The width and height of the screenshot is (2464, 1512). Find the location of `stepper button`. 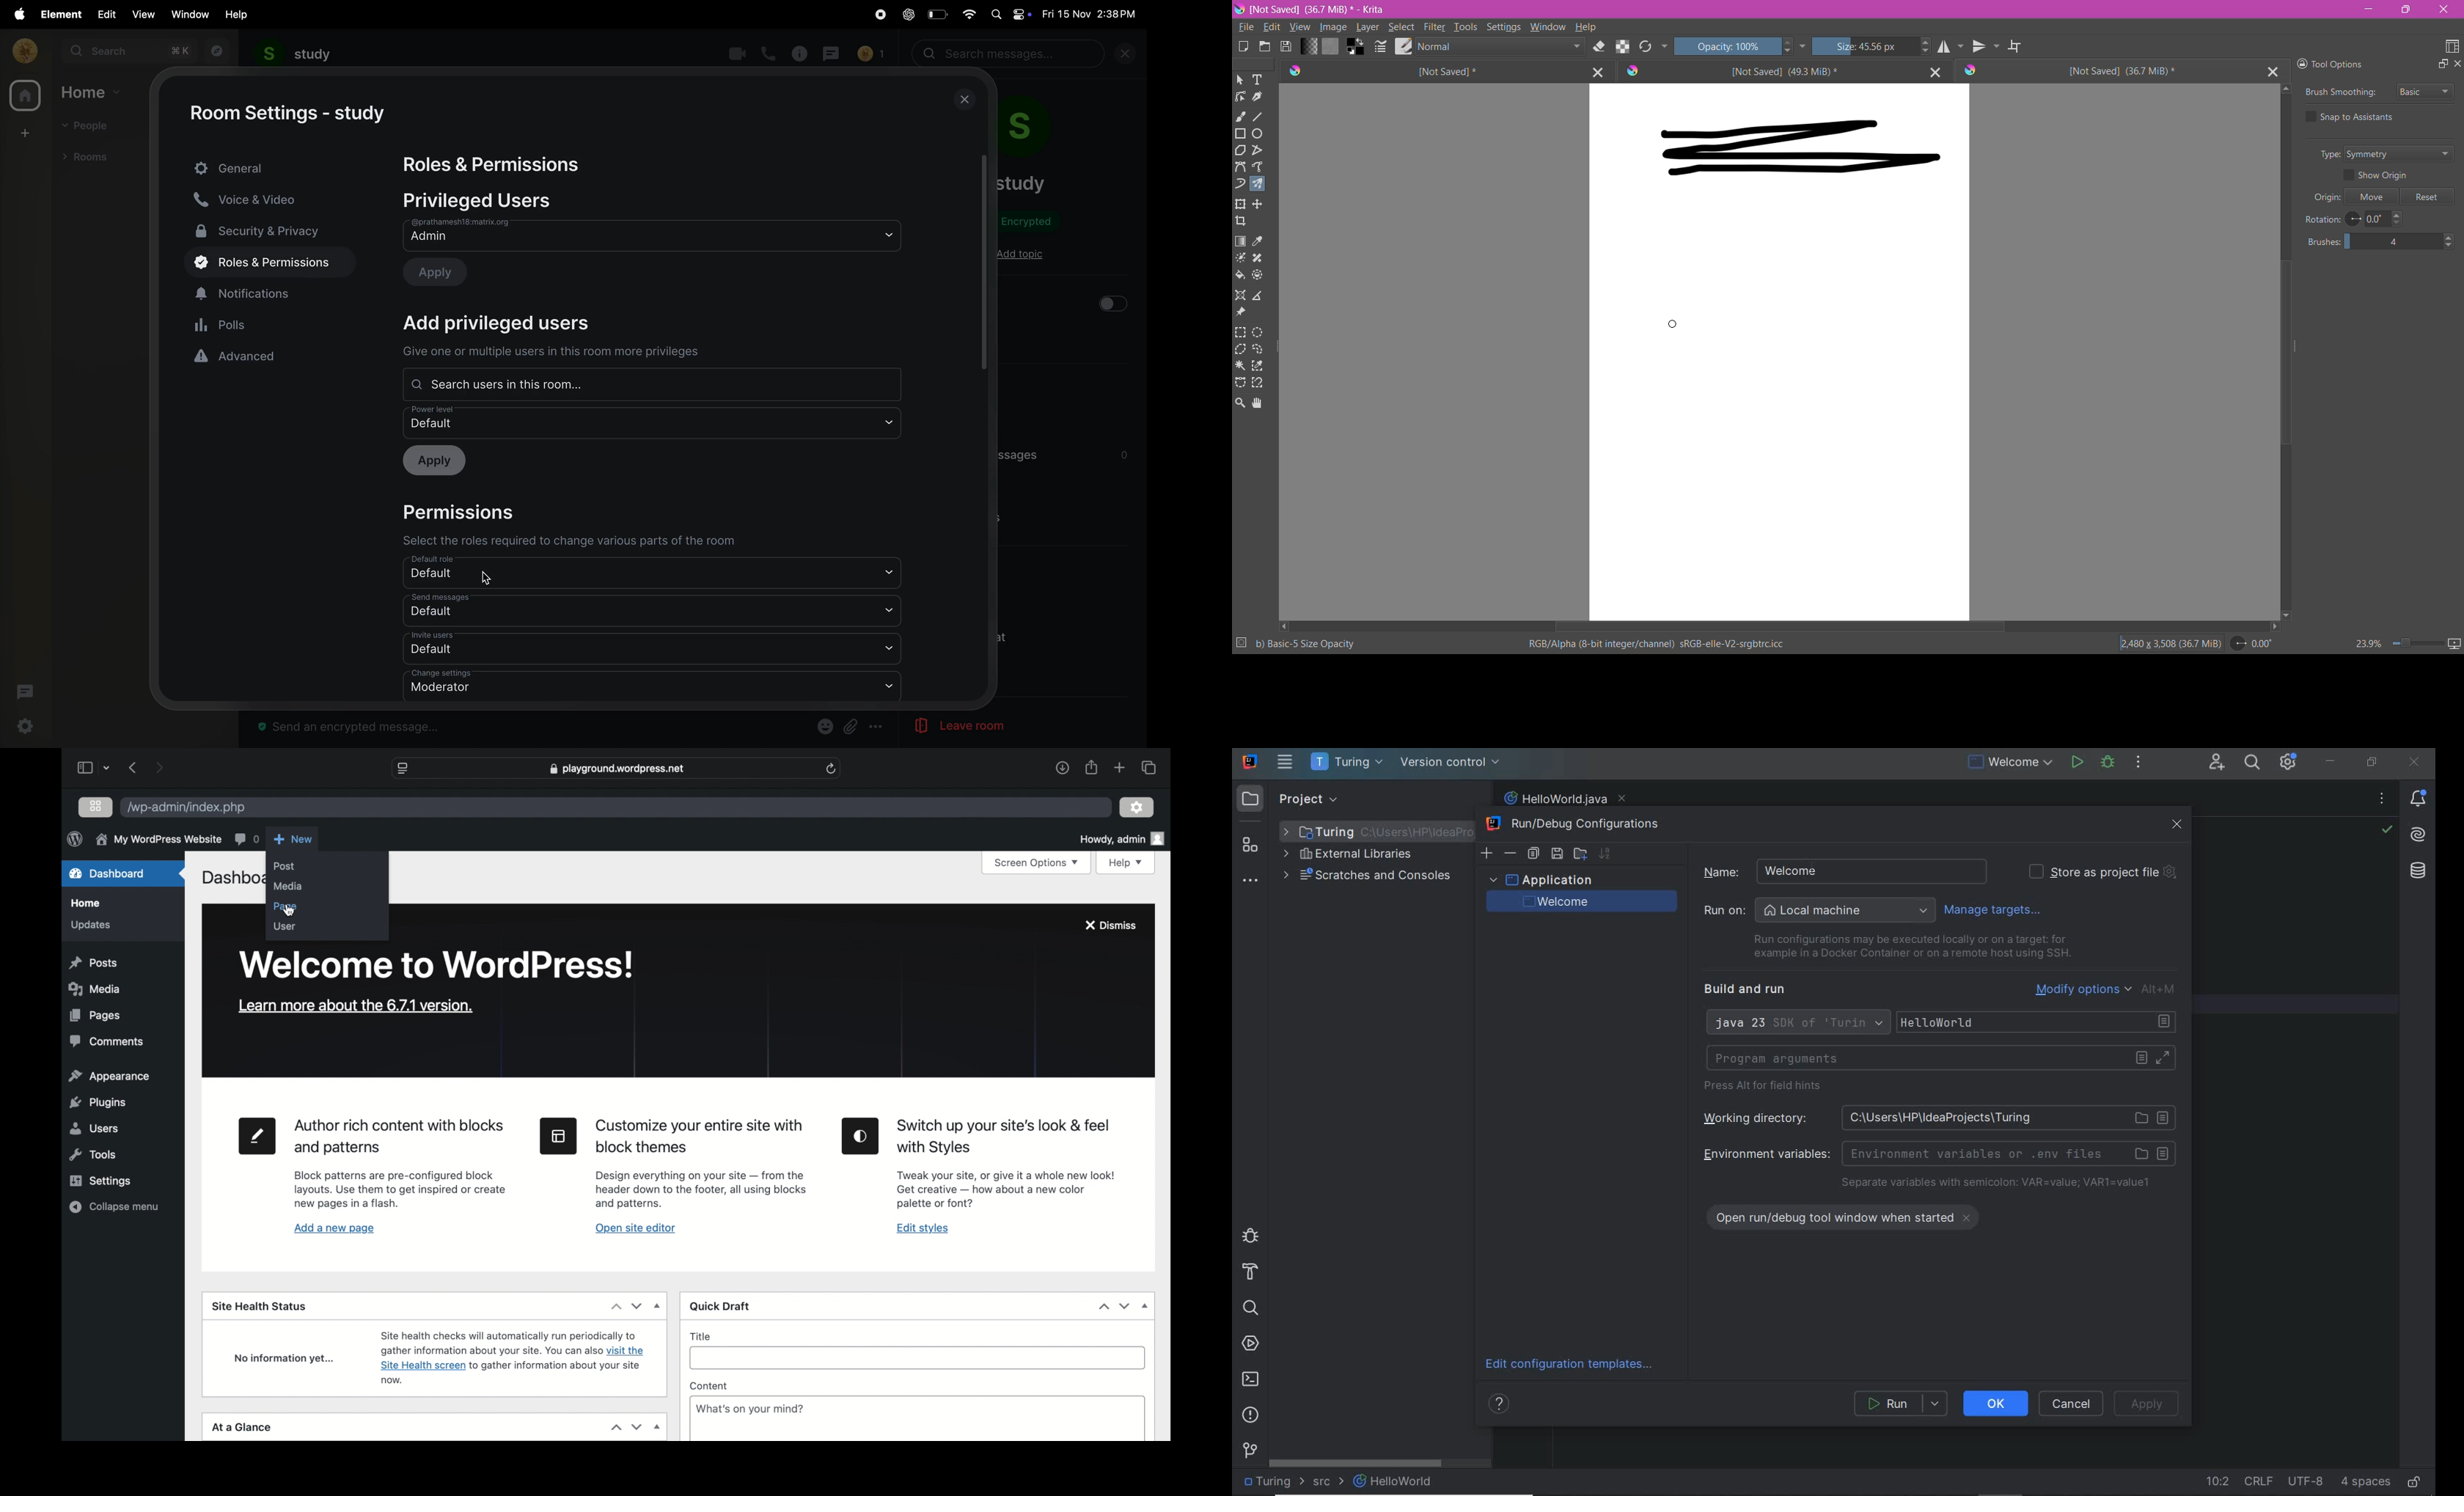

stepper button is located at coordinates (626, 1306).